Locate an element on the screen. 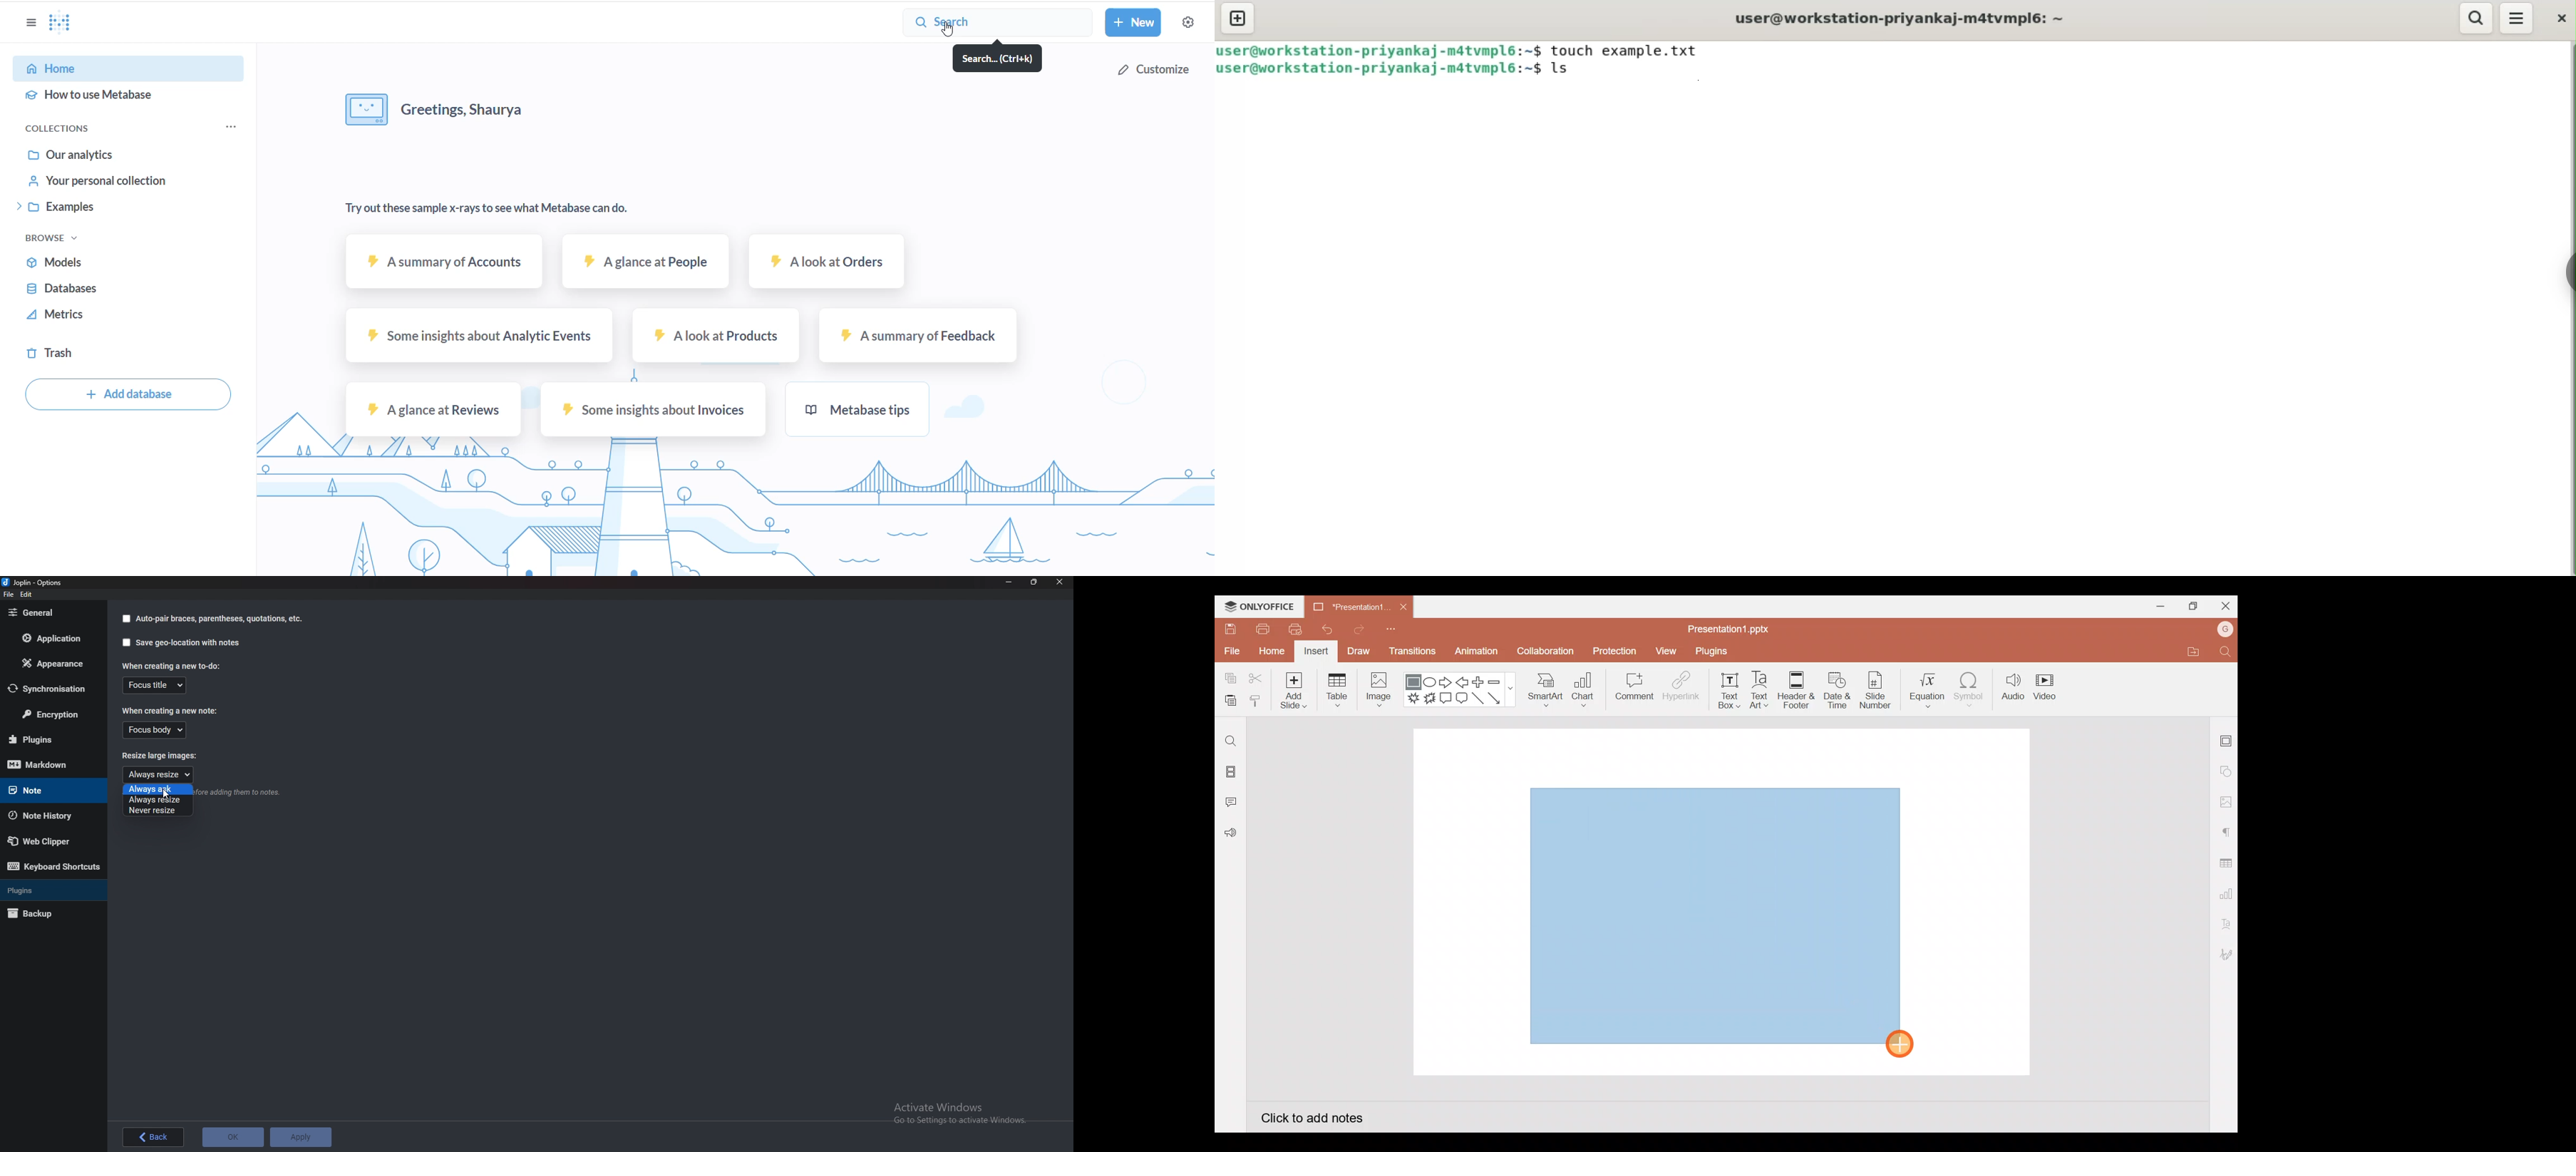 The width and height of the screenshot is (2576, 1176). Resize large images is located at coordinates (166, 757).